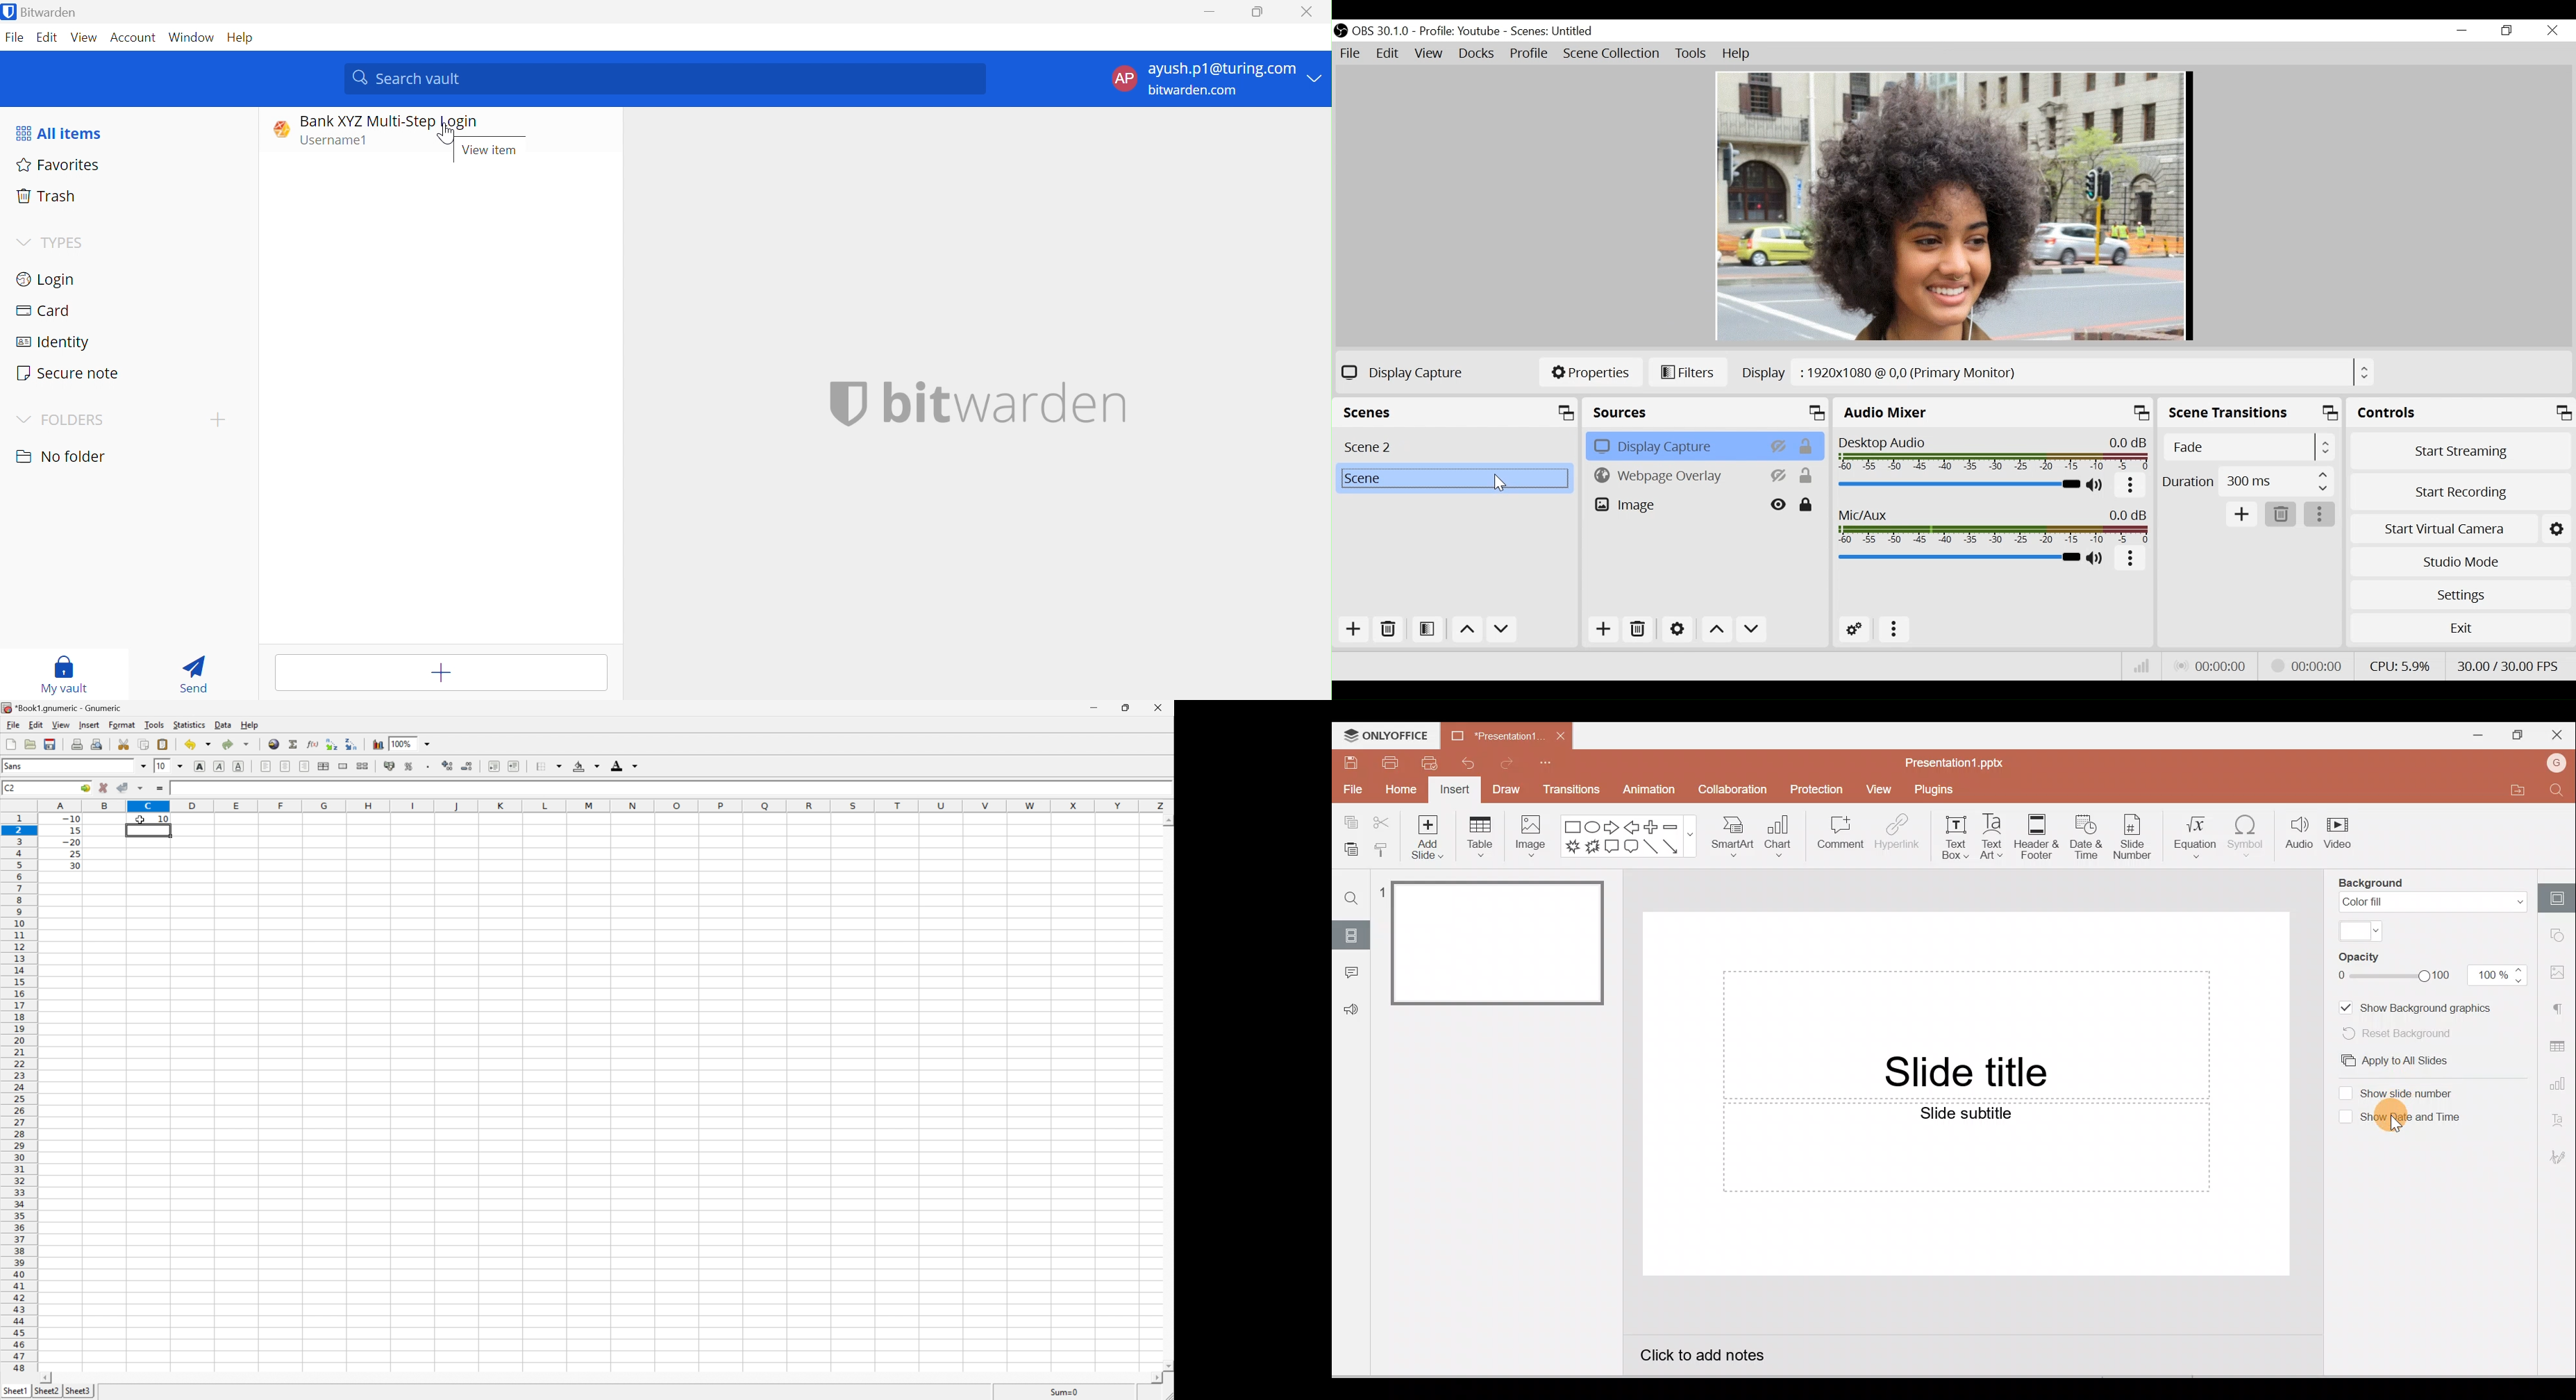 This screenshot has height=1400, width=2576. Describe the element at coordinates (2433, 902) in the screenshot. I see `Colour fill` at that location.